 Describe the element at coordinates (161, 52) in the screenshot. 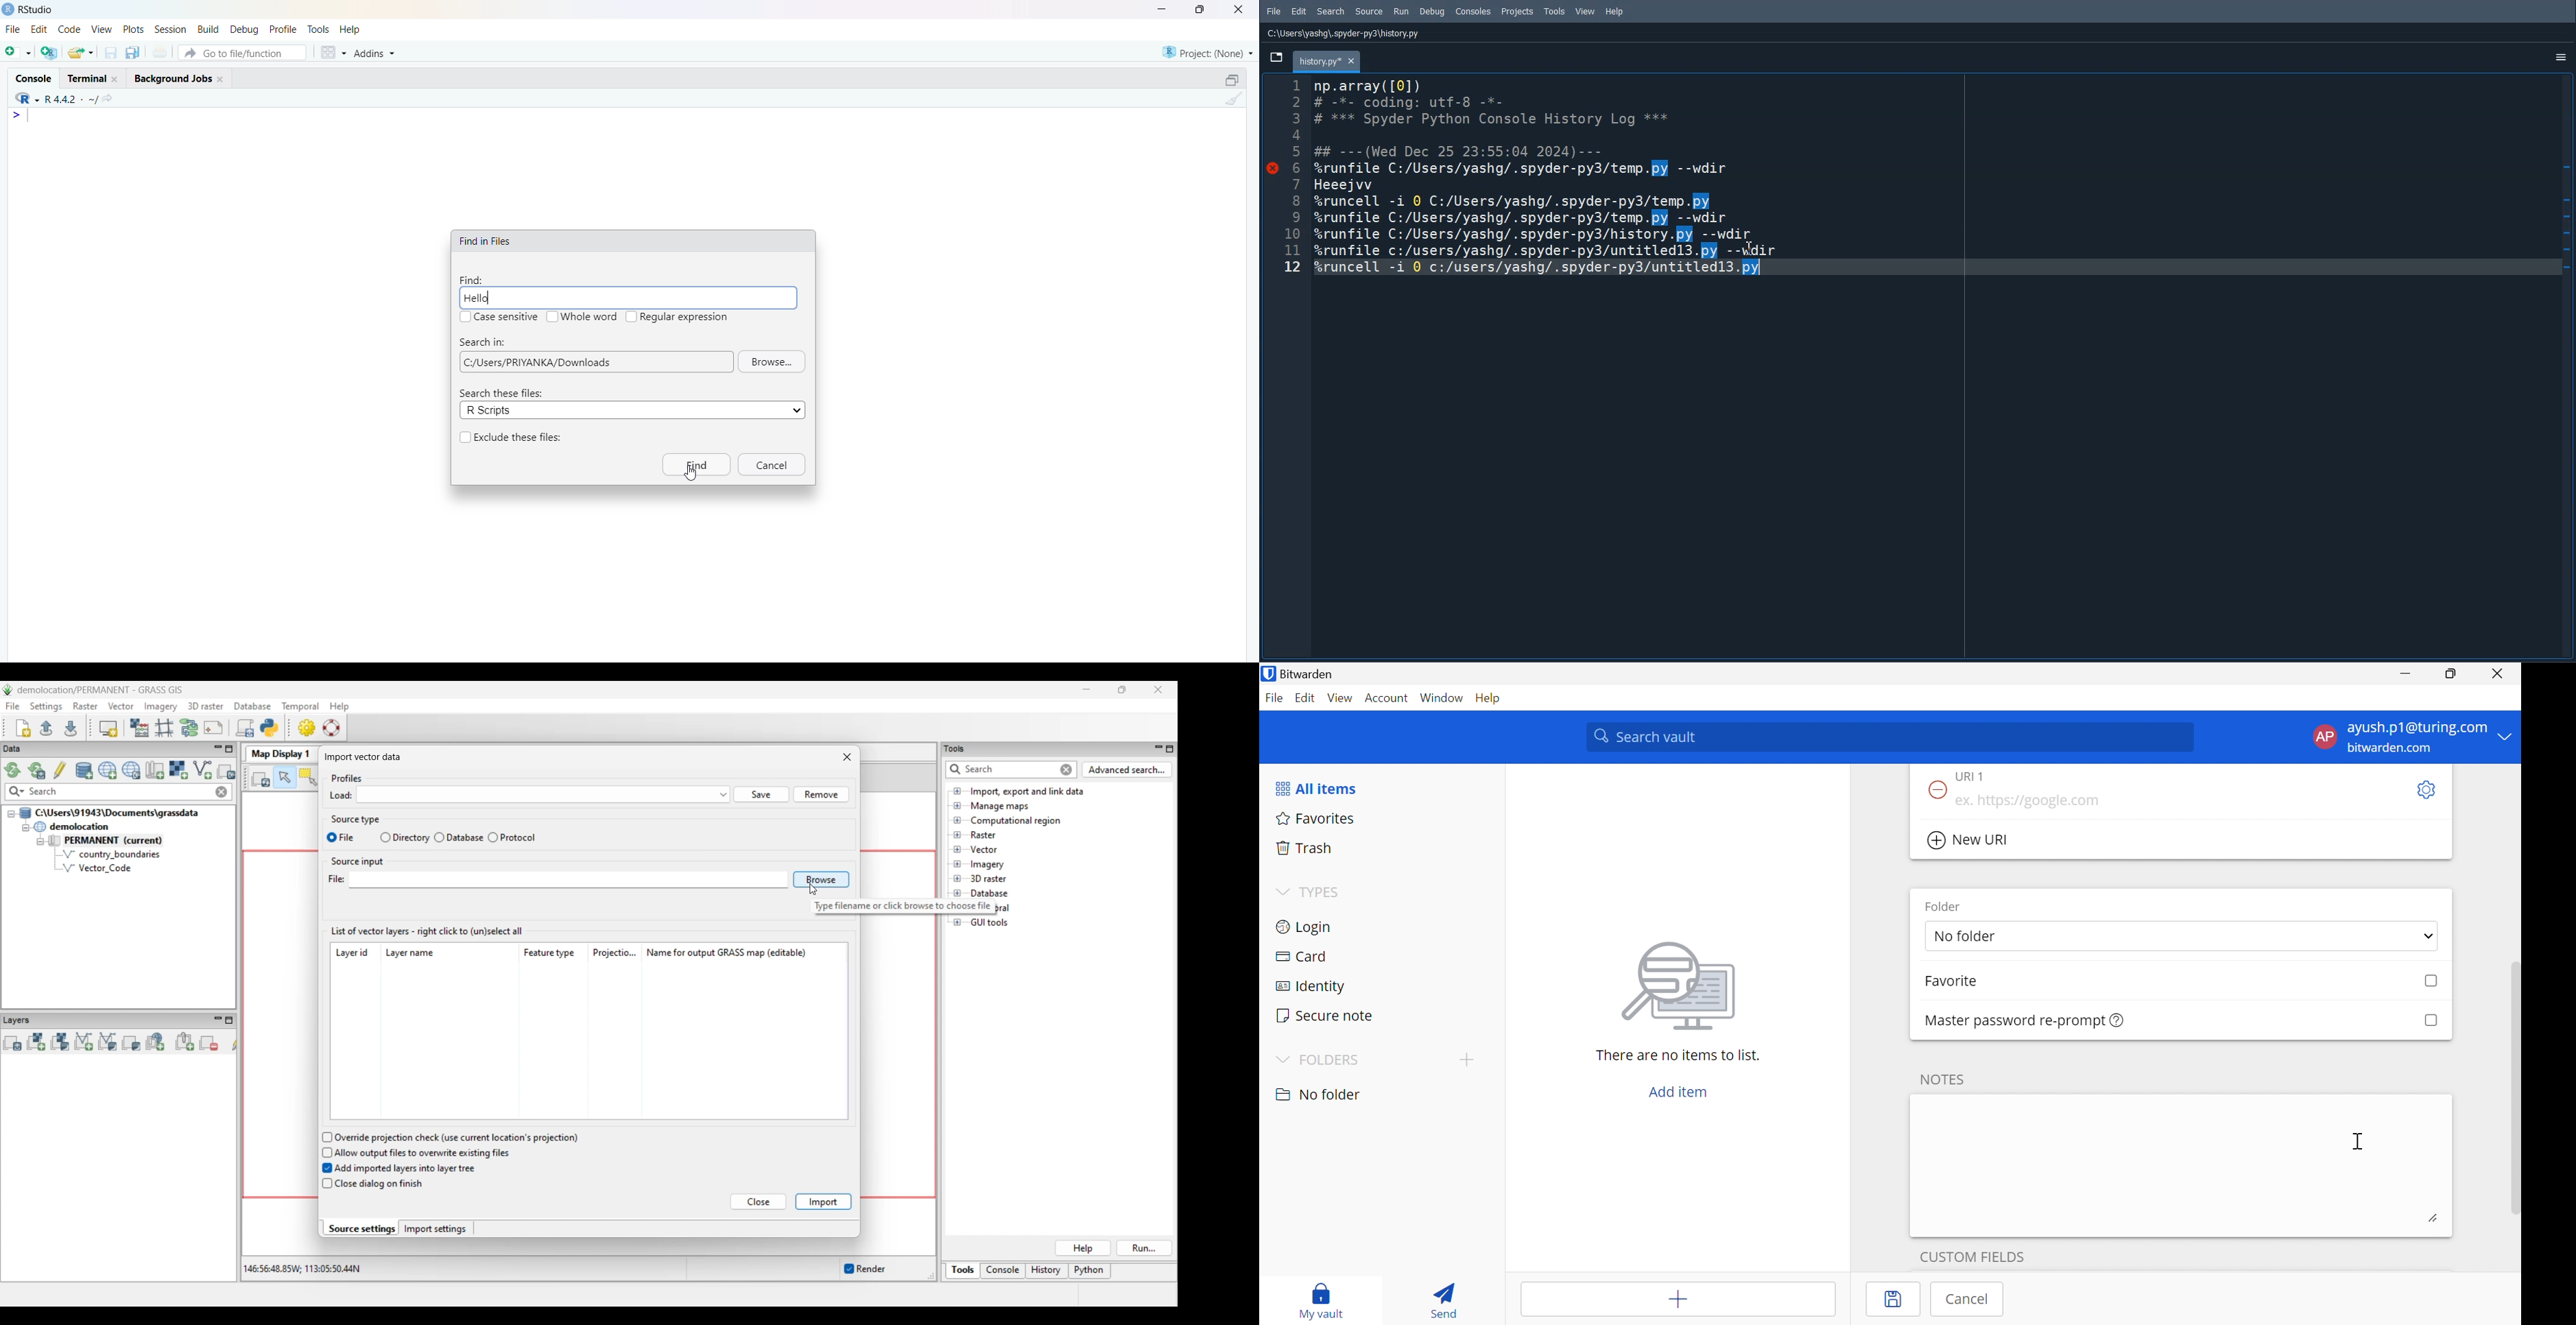

I see `print` at that location.